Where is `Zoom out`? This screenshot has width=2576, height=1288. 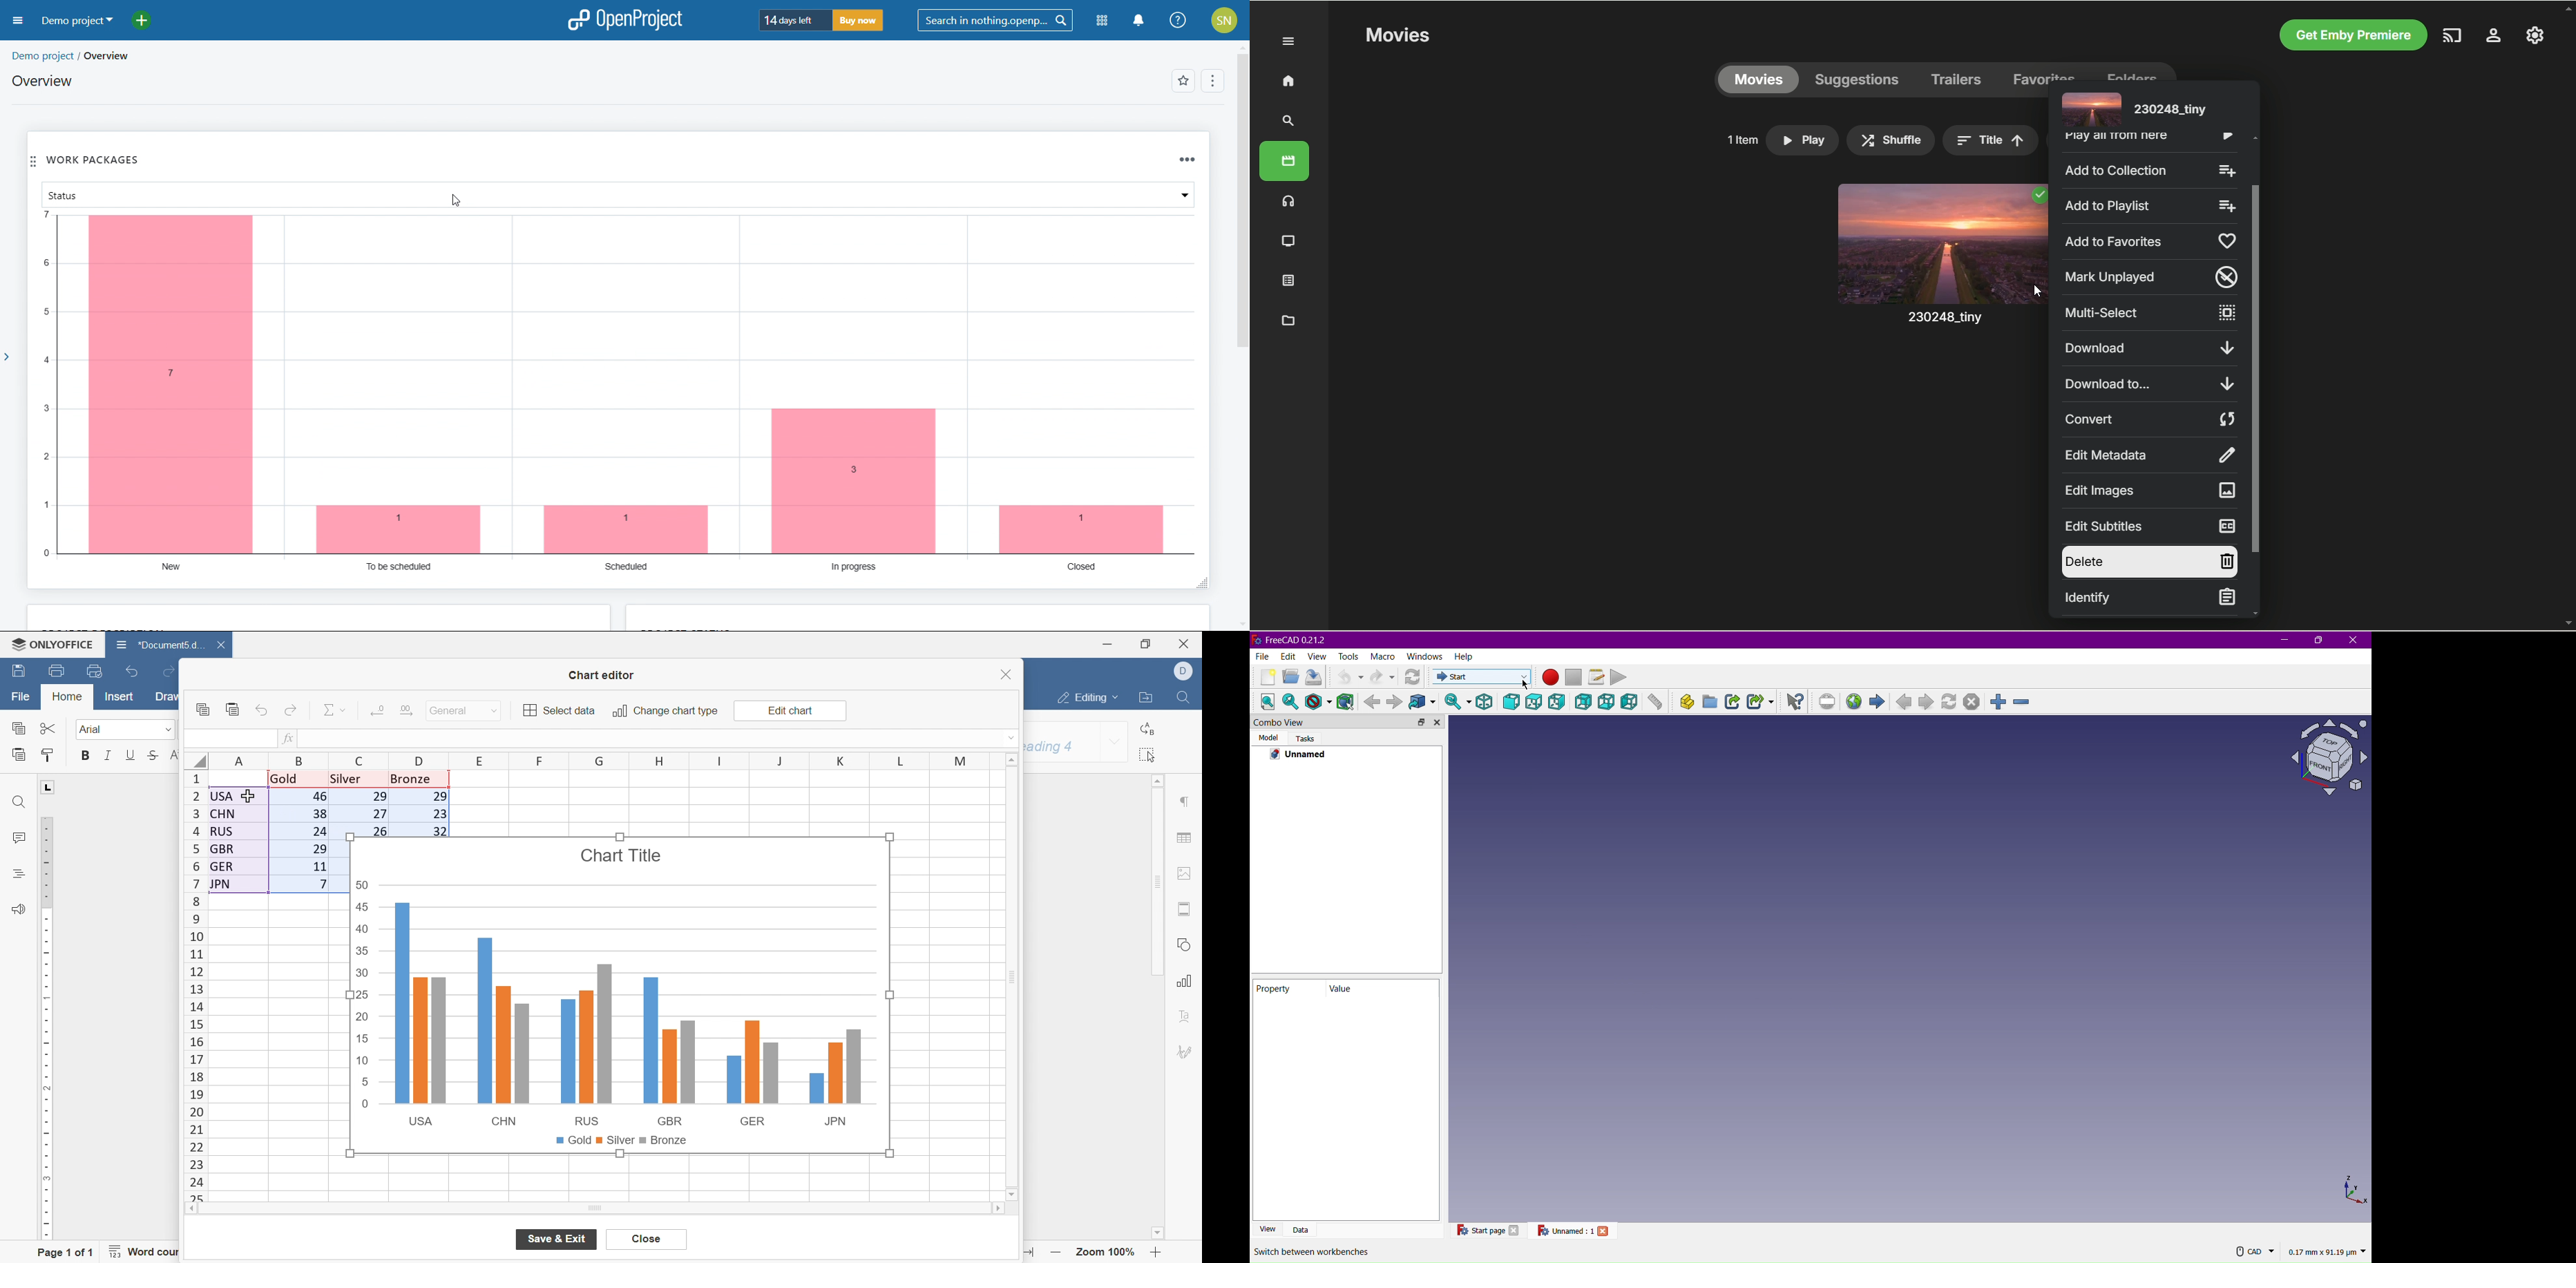 Zoom out is located at coordinates (2021, 700).